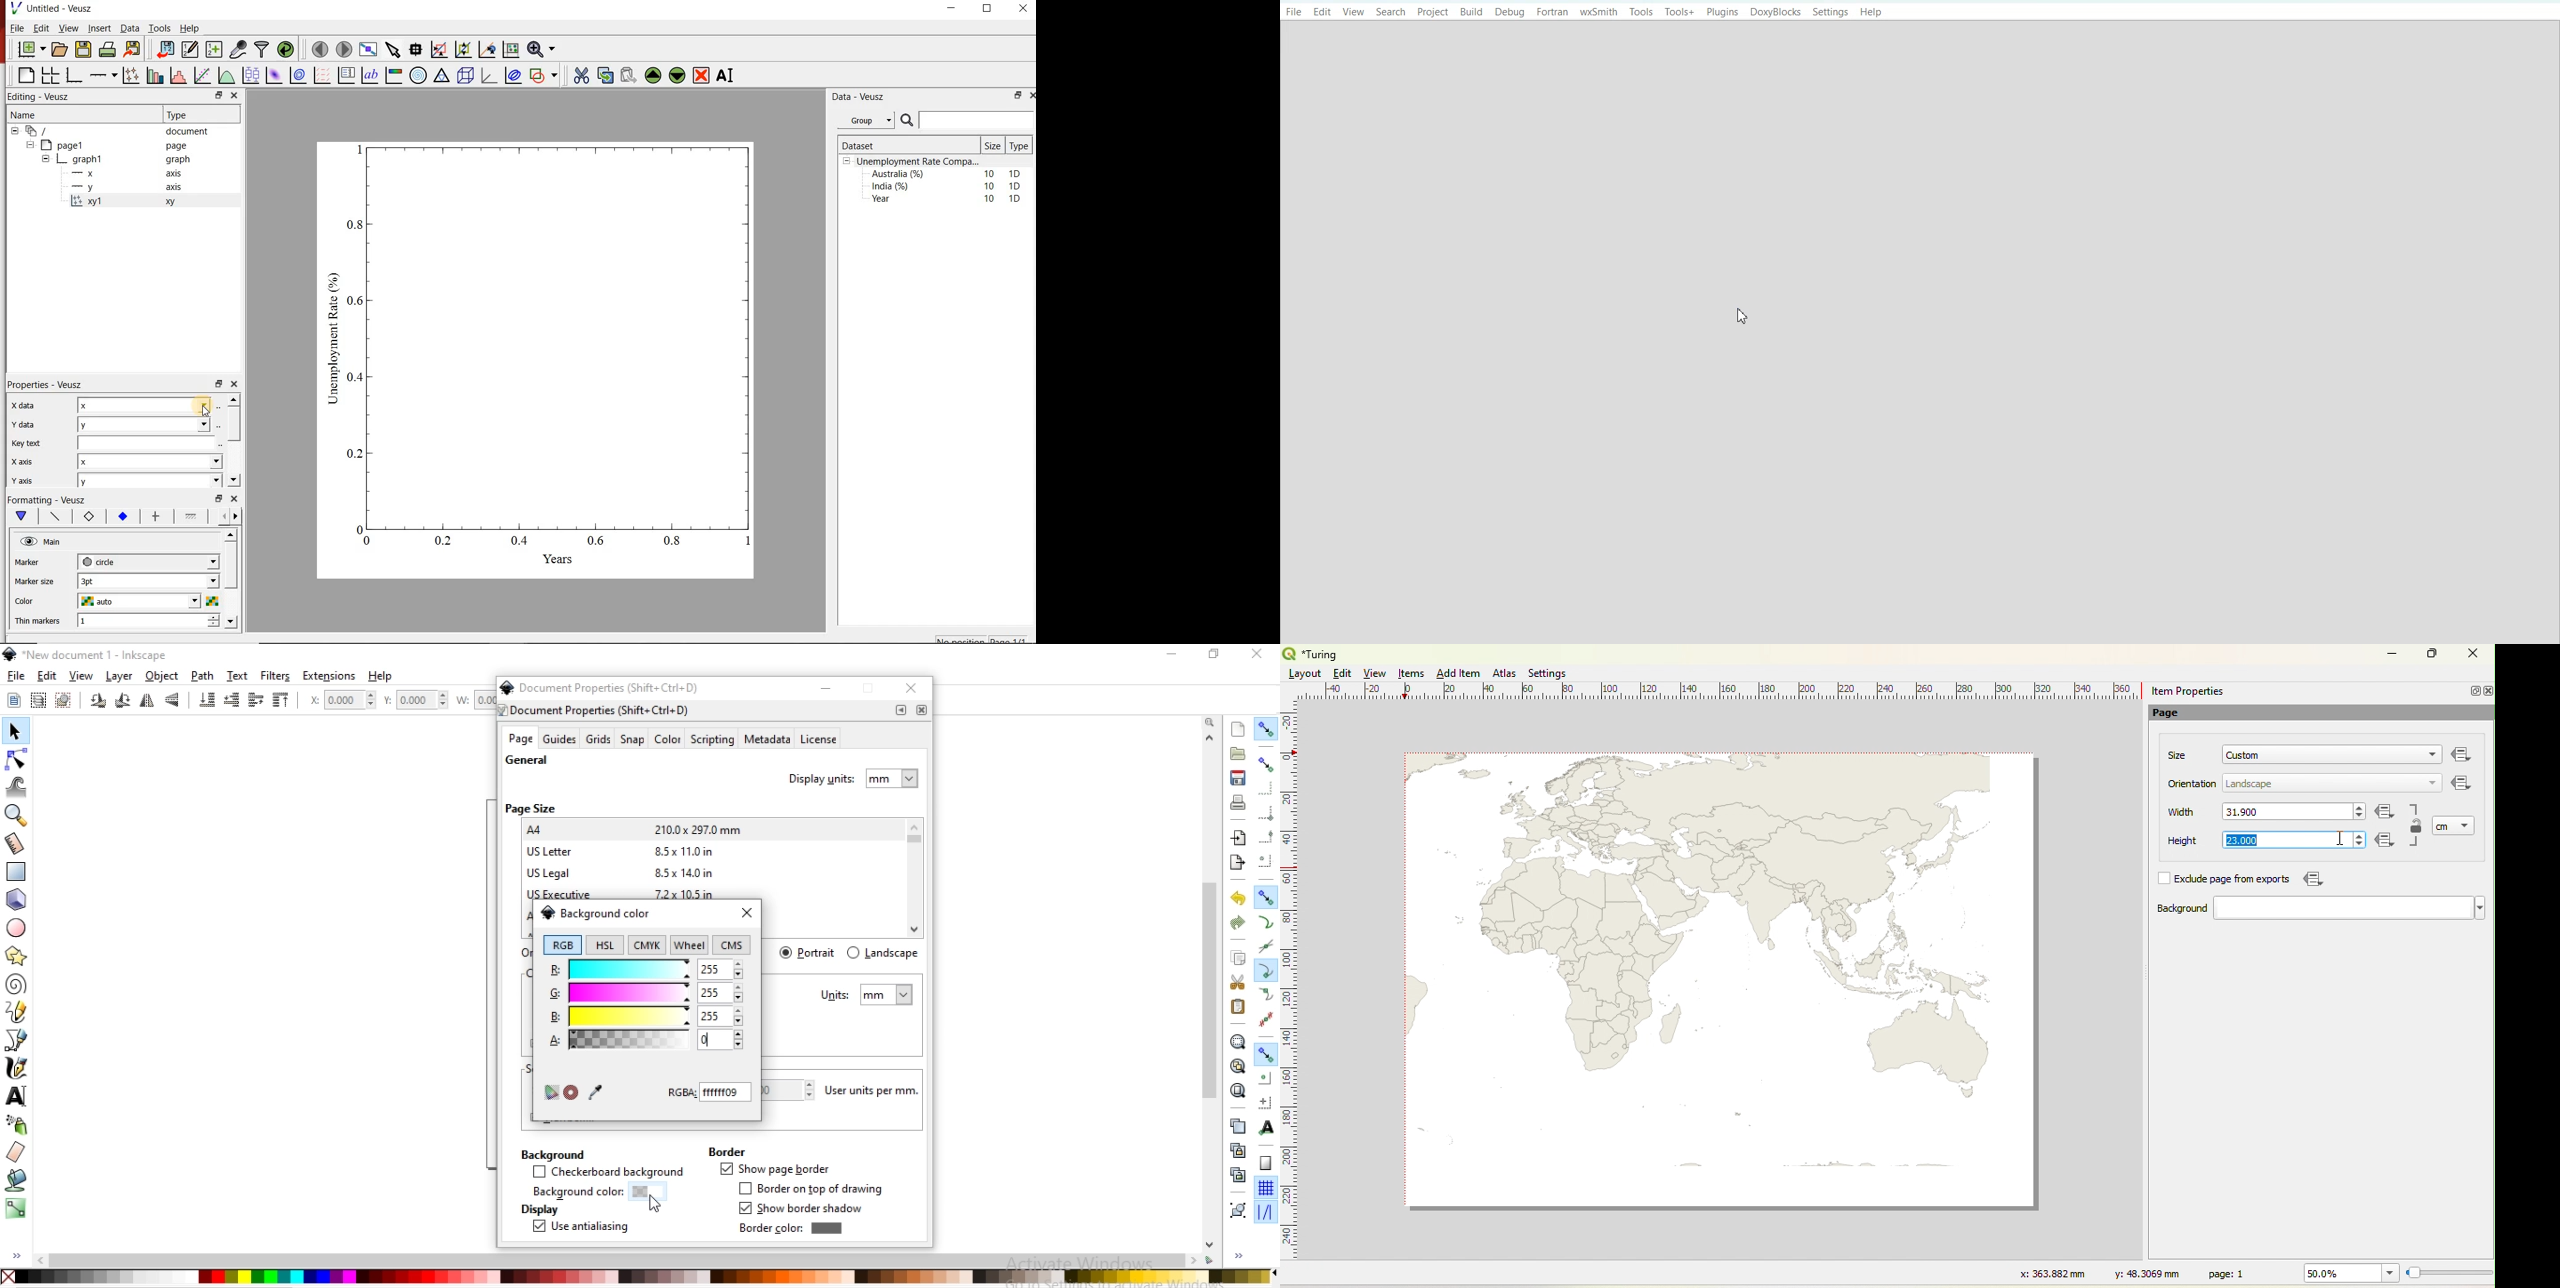  What do you see at coordinates (17, 1038) in the screenshot?
I see `draw bezier curves and straight lines` at bounding box center [17, 1038].